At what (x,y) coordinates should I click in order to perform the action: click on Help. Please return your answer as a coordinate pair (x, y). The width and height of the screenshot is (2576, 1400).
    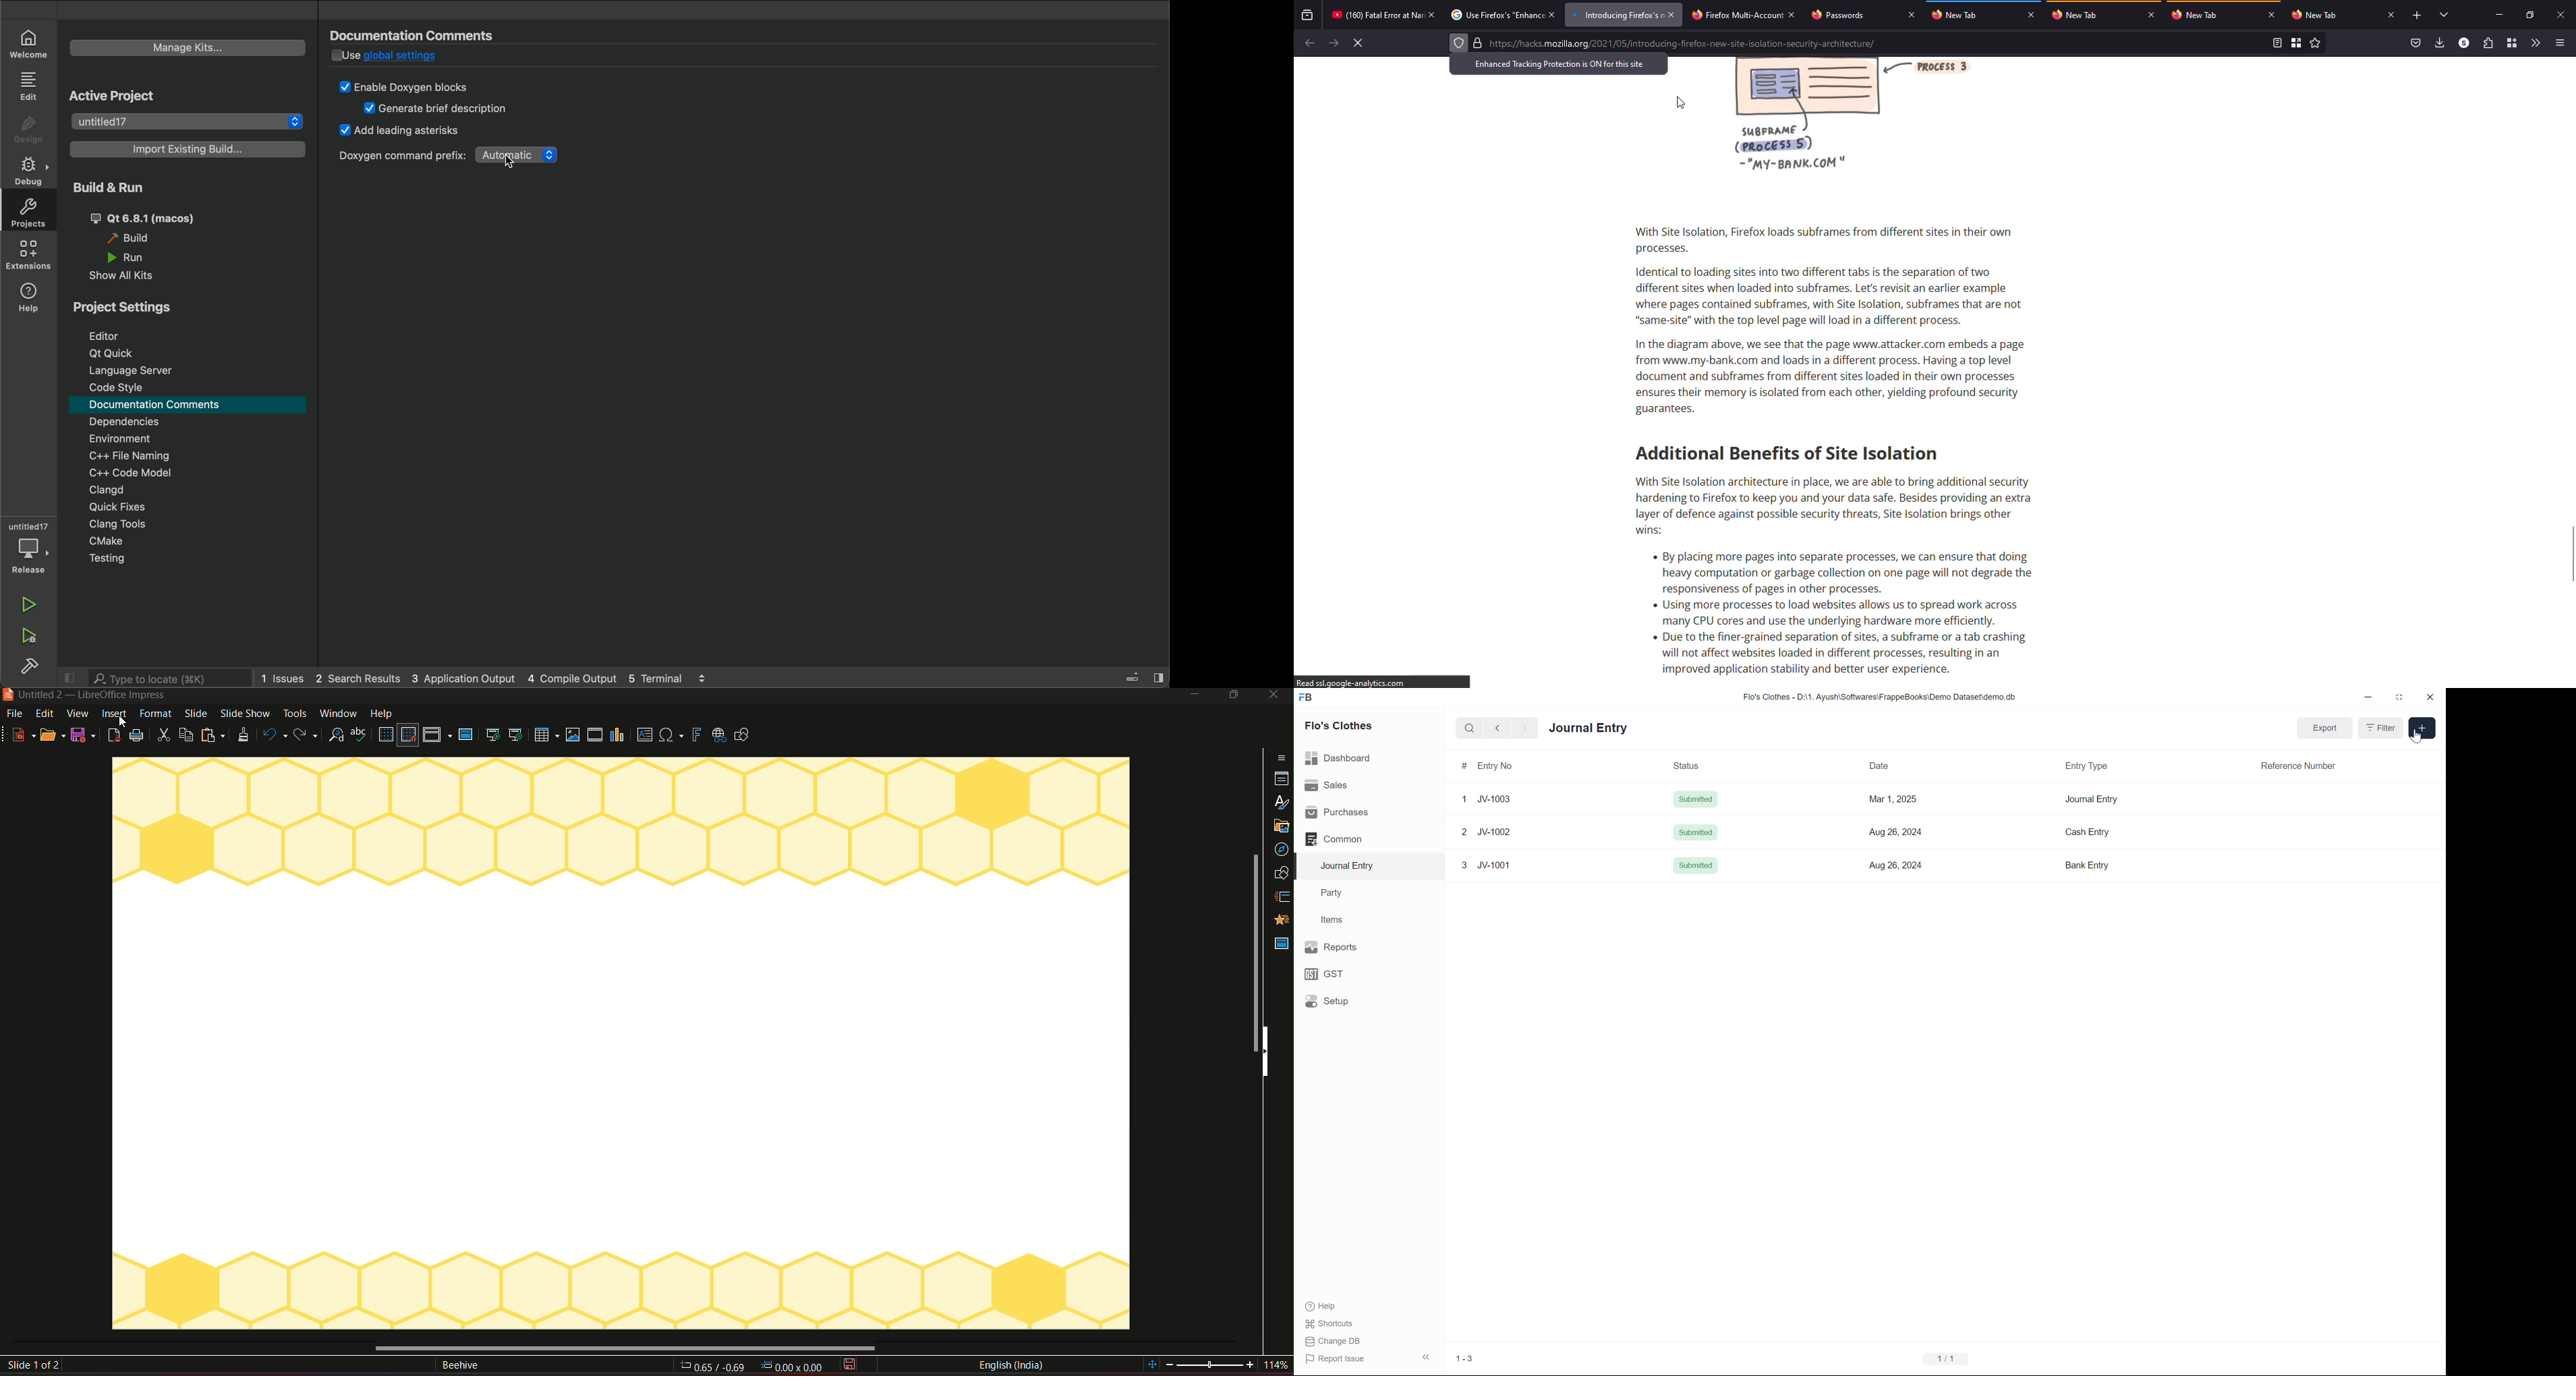
    Looking at the image, I should click on (1323, 1307).